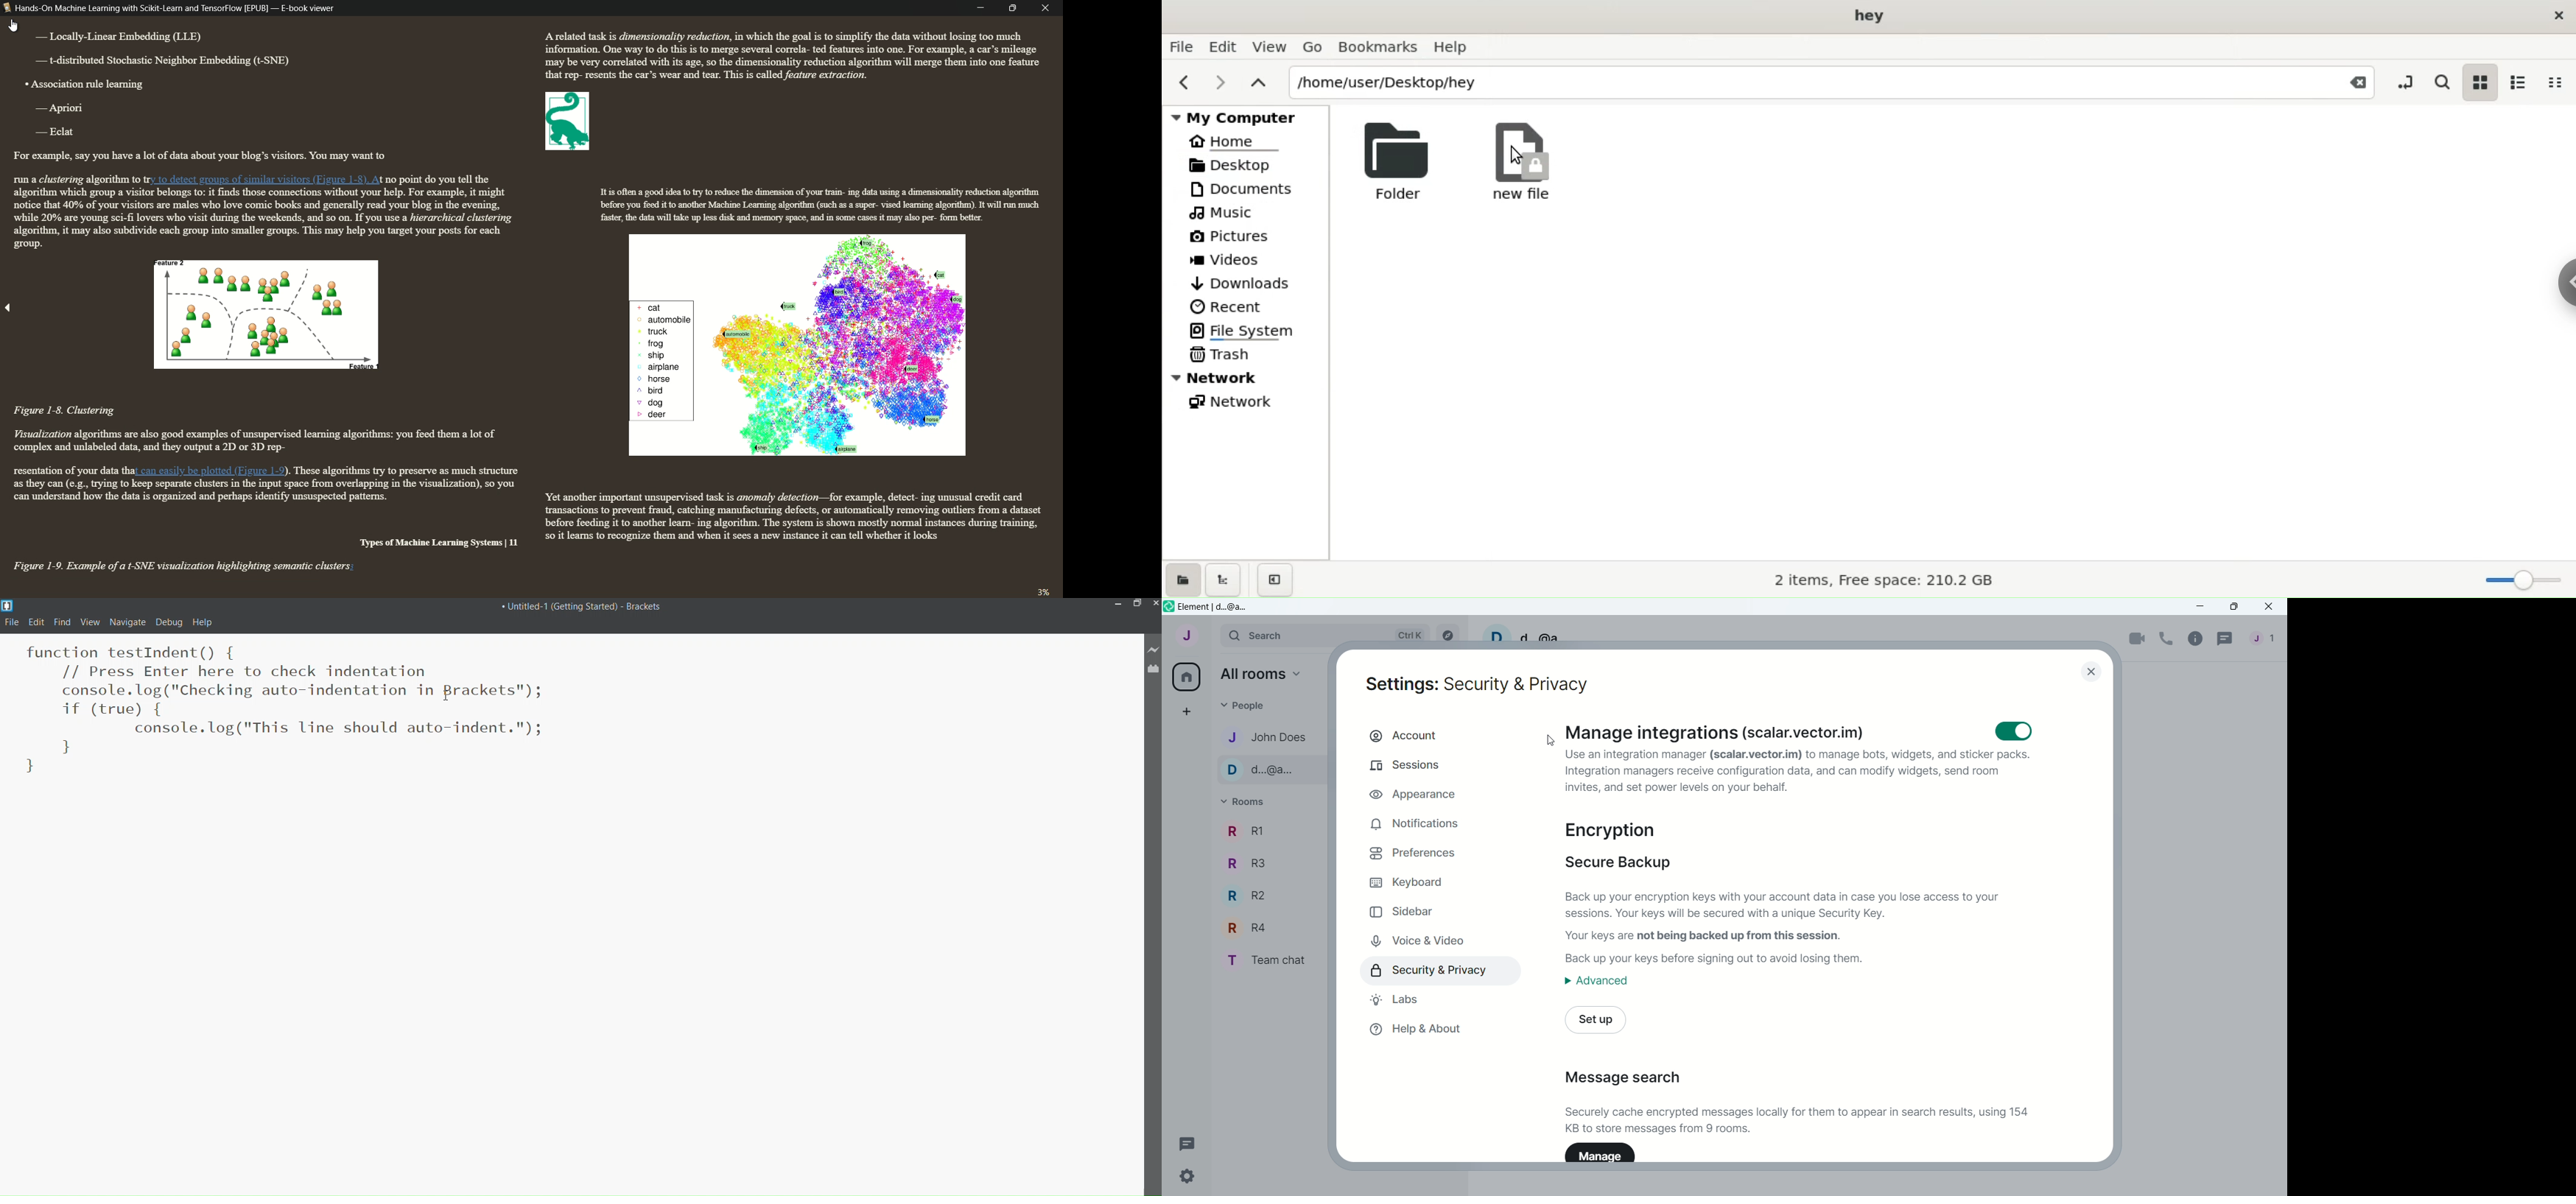 The image size is (2576, 1204). I want to click on Use an integration manager (scalar.vector.im) to manage bots, widgets, and sticker packs. Integration managers receive configuration data, and can modify widgets, send room invites, and set power levels on your behalf., so click(1799, 771).